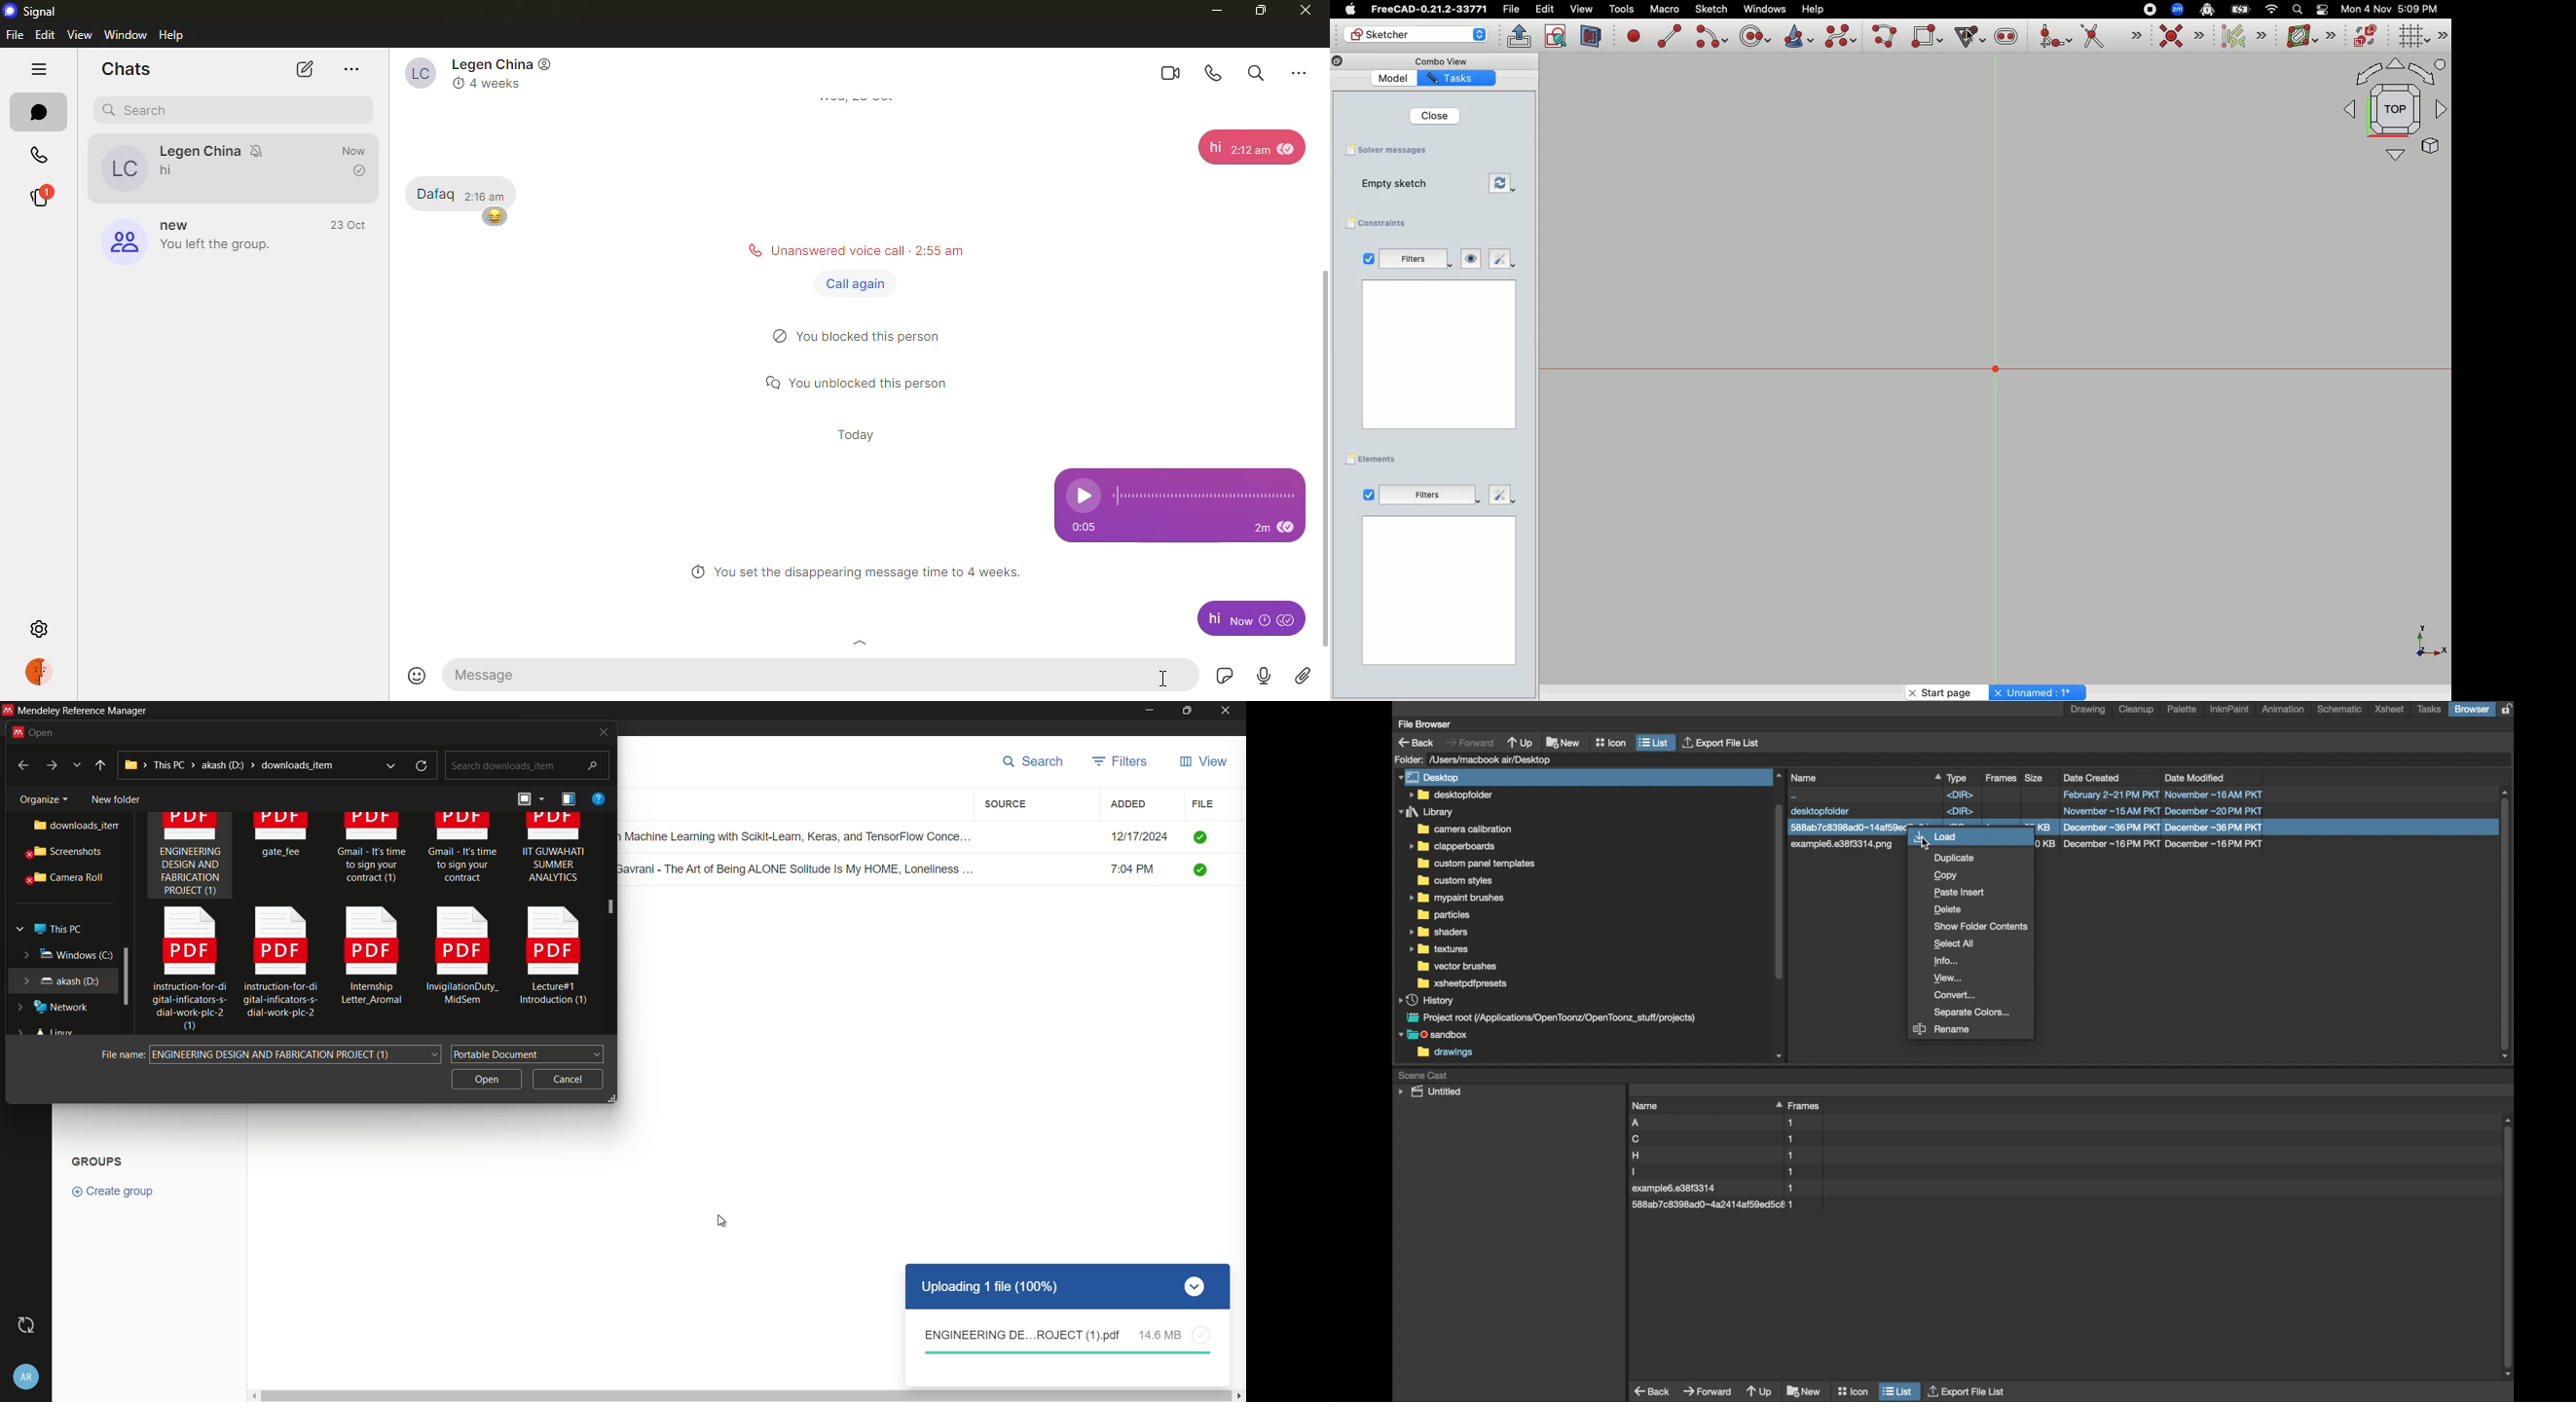  What do you see at coordinates (2006, 352) in the screenshot?
I see `Grid` at bounding box center [2006, 352].